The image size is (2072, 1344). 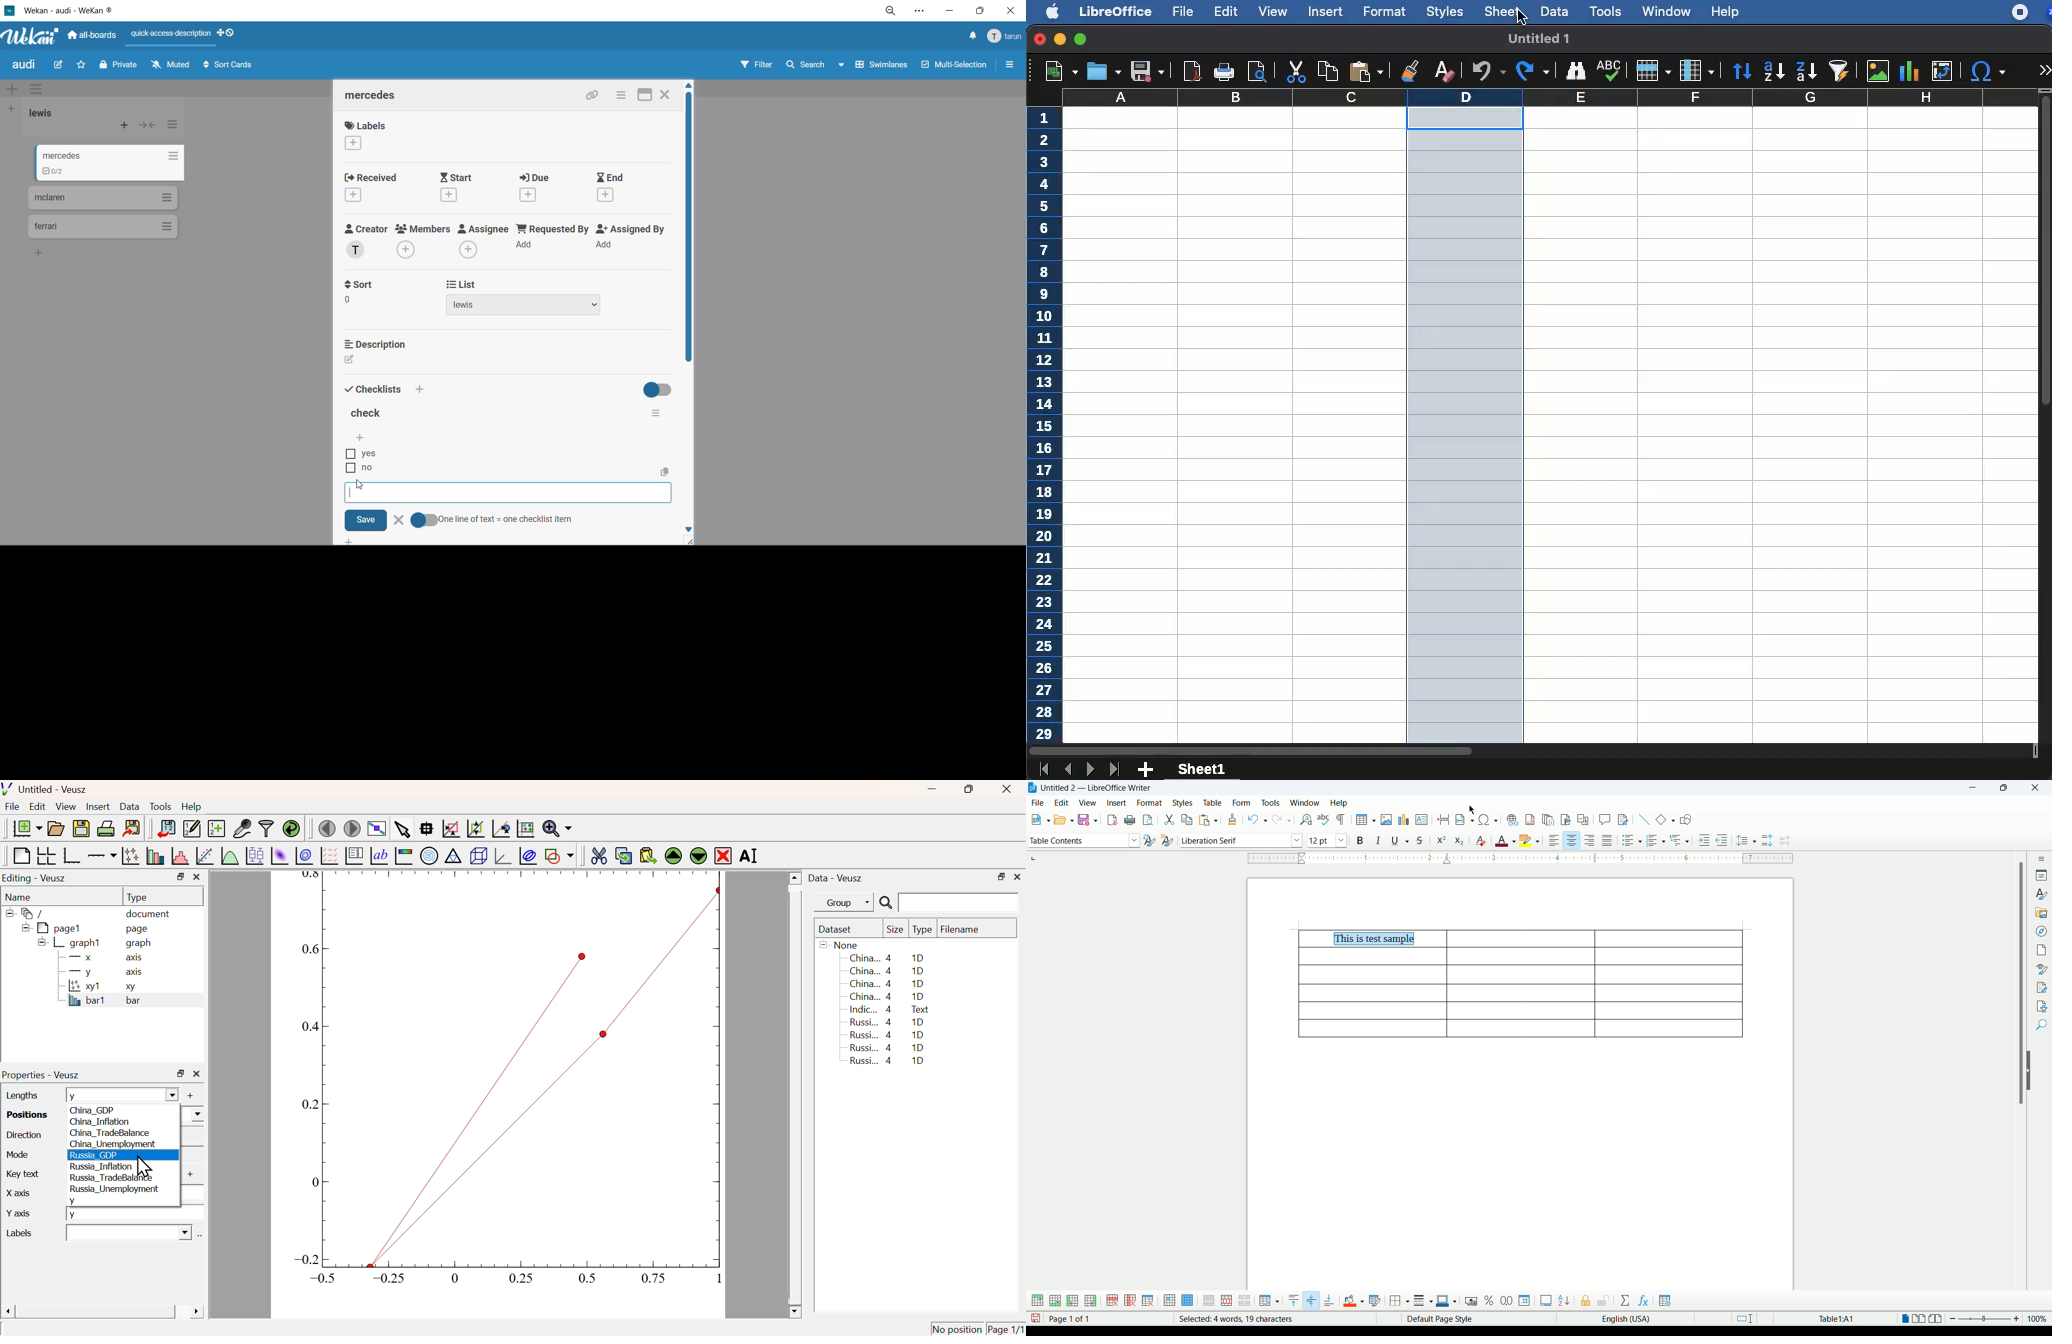 I want to click on Copy, so click(x=623, y=856).